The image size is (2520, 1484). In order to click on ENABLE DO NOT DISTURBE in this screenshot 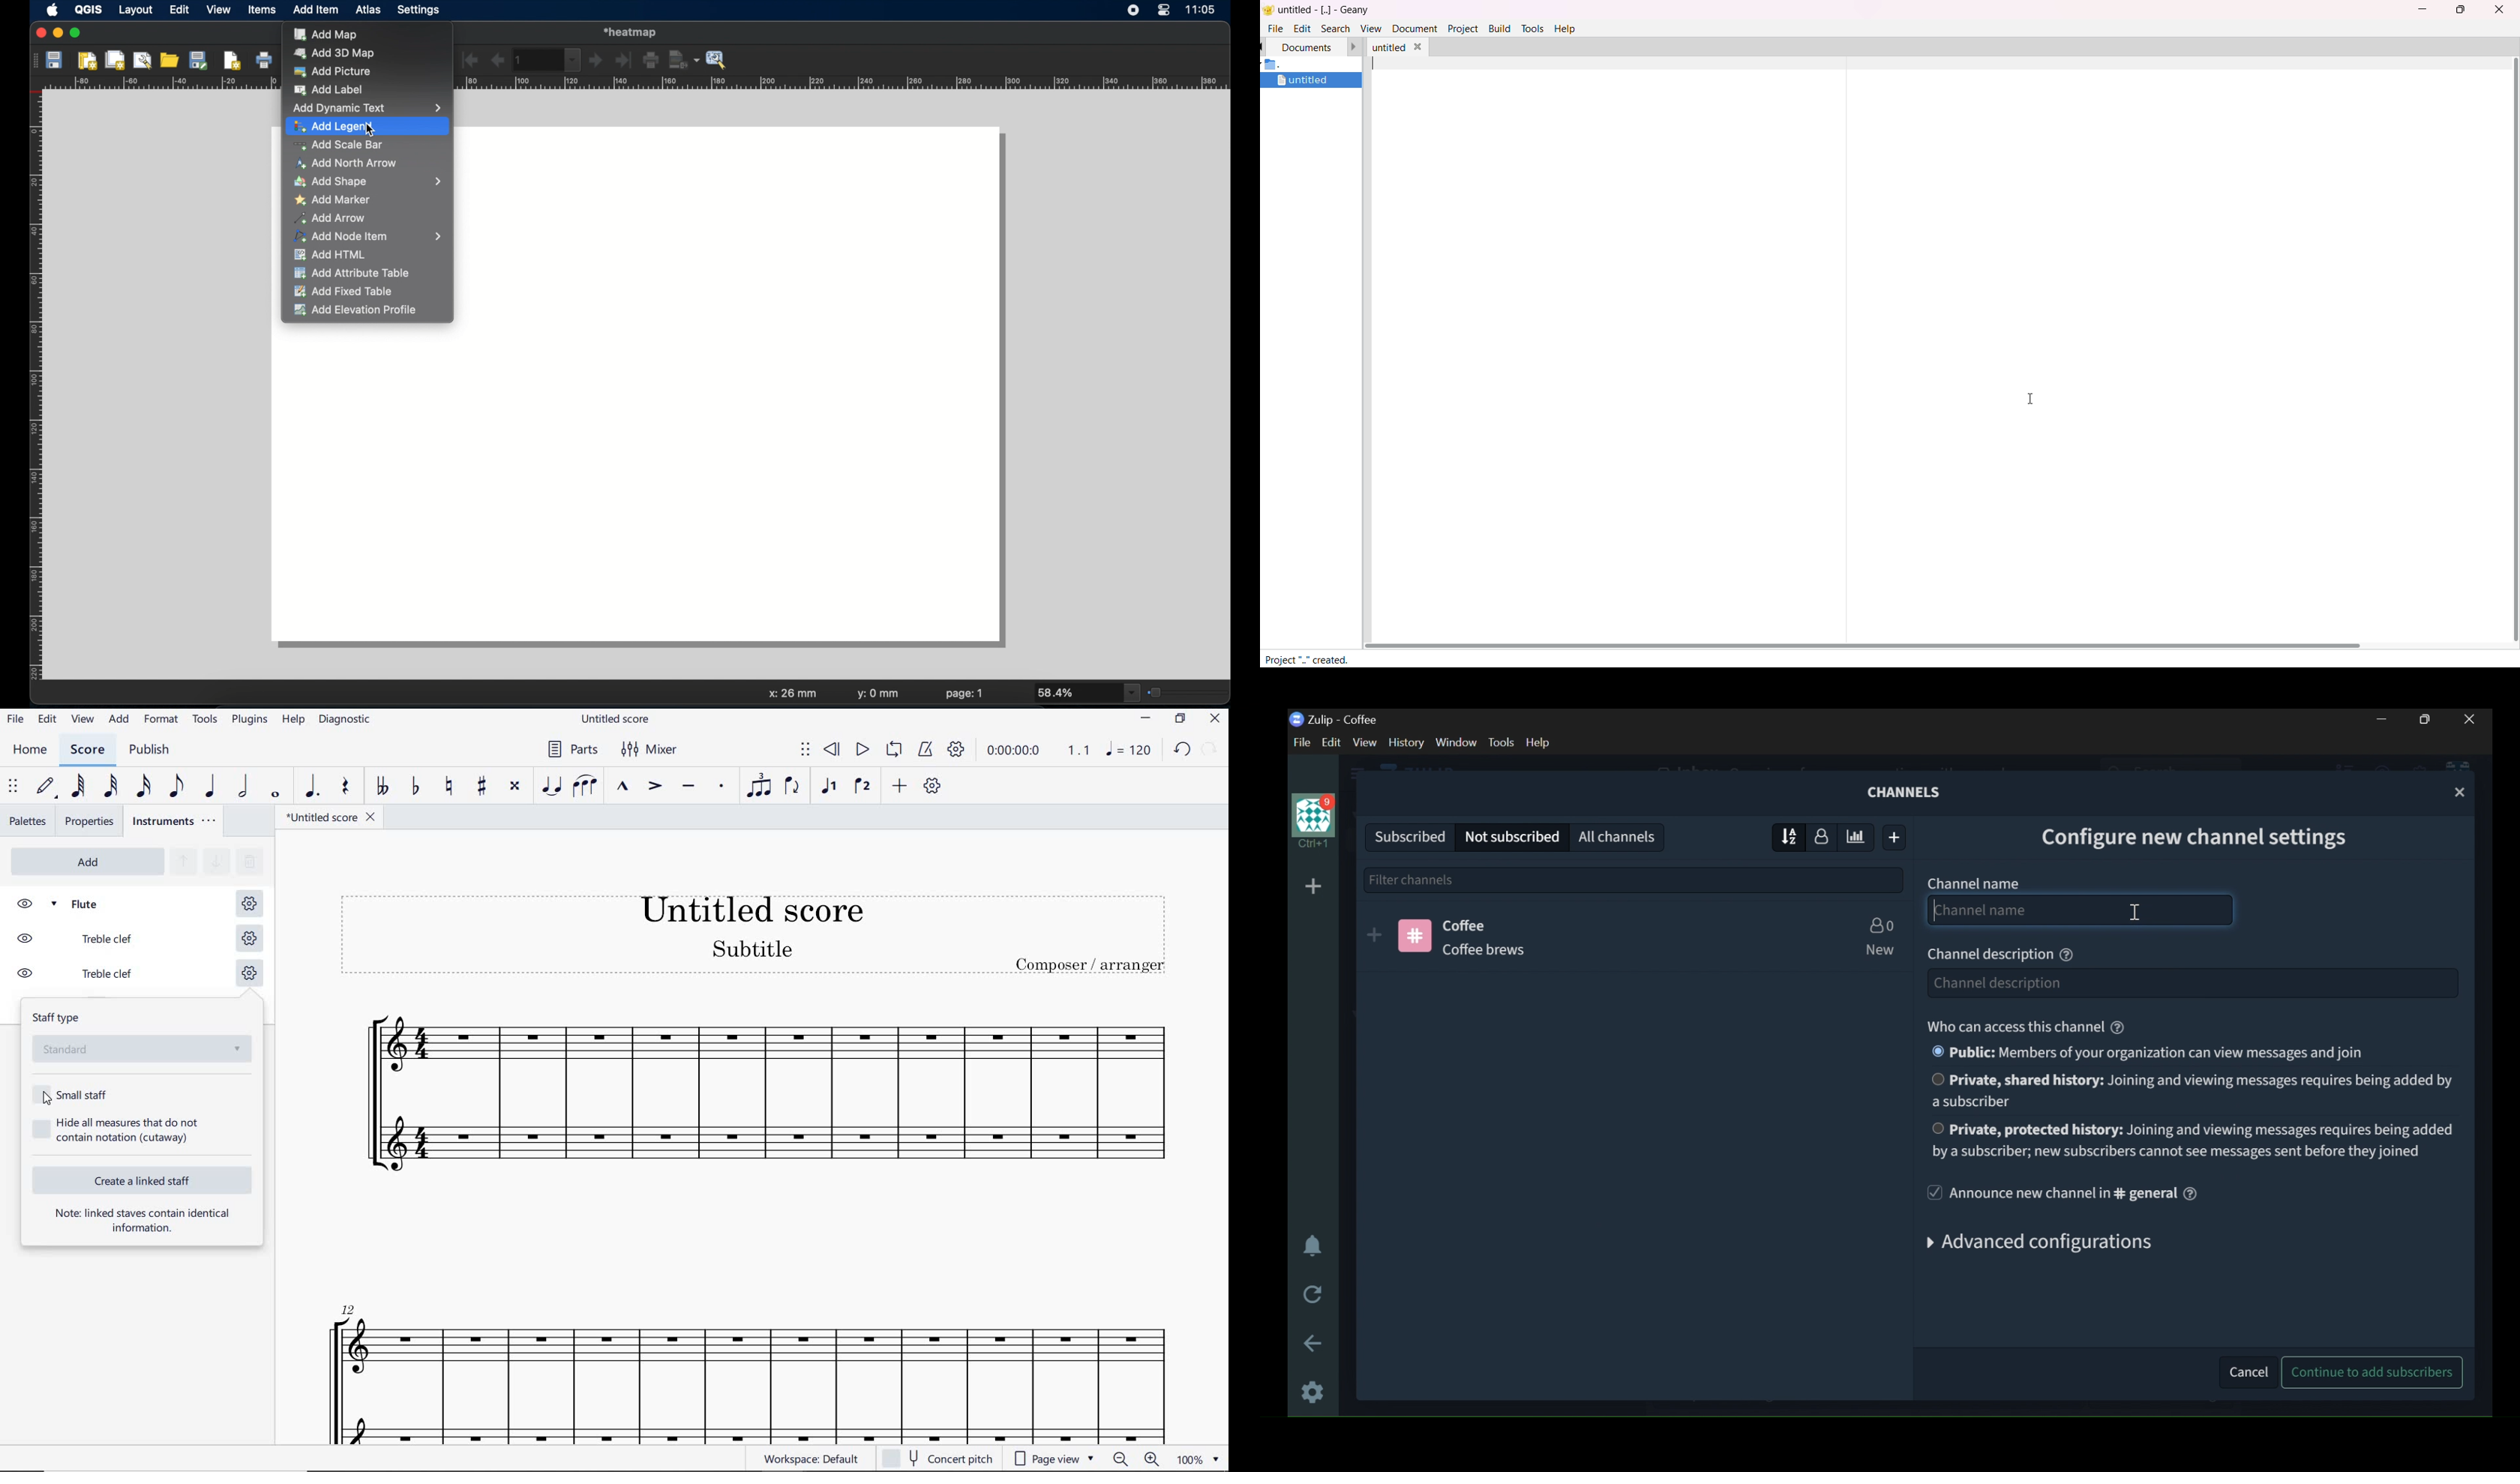, I will do `click(1312, 1247)`.